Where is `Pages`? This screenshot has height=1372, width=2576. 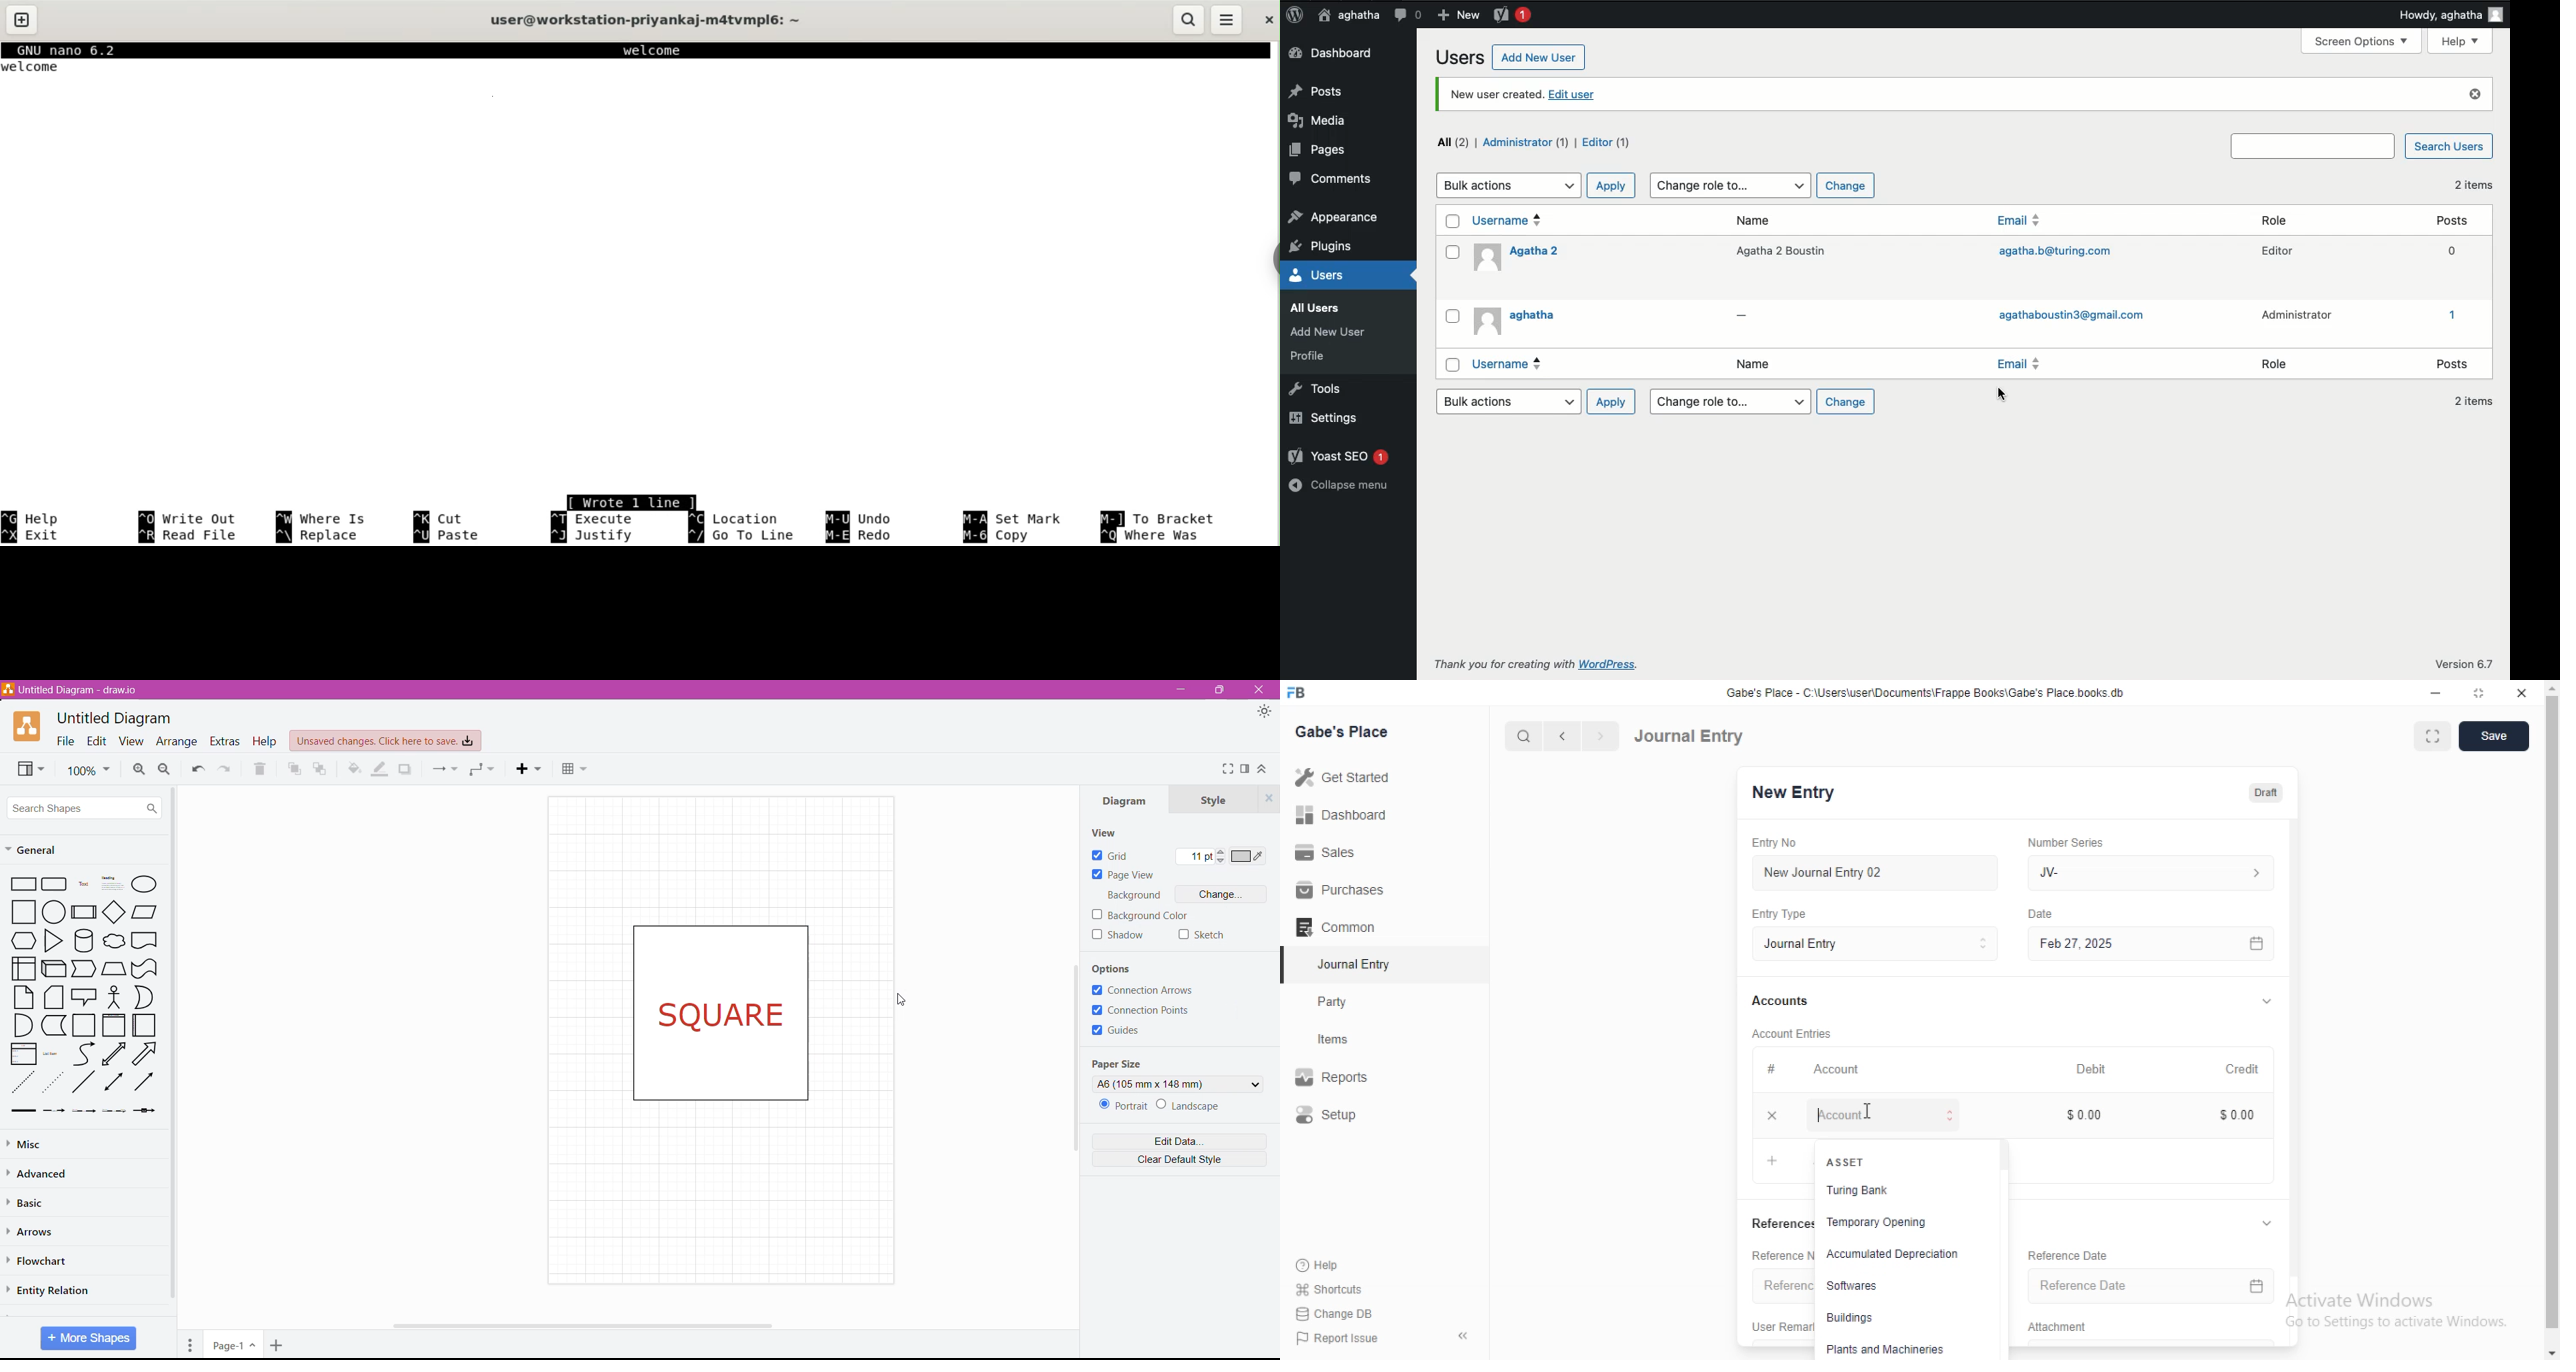
Pages is located at coordinates (1323, 153).